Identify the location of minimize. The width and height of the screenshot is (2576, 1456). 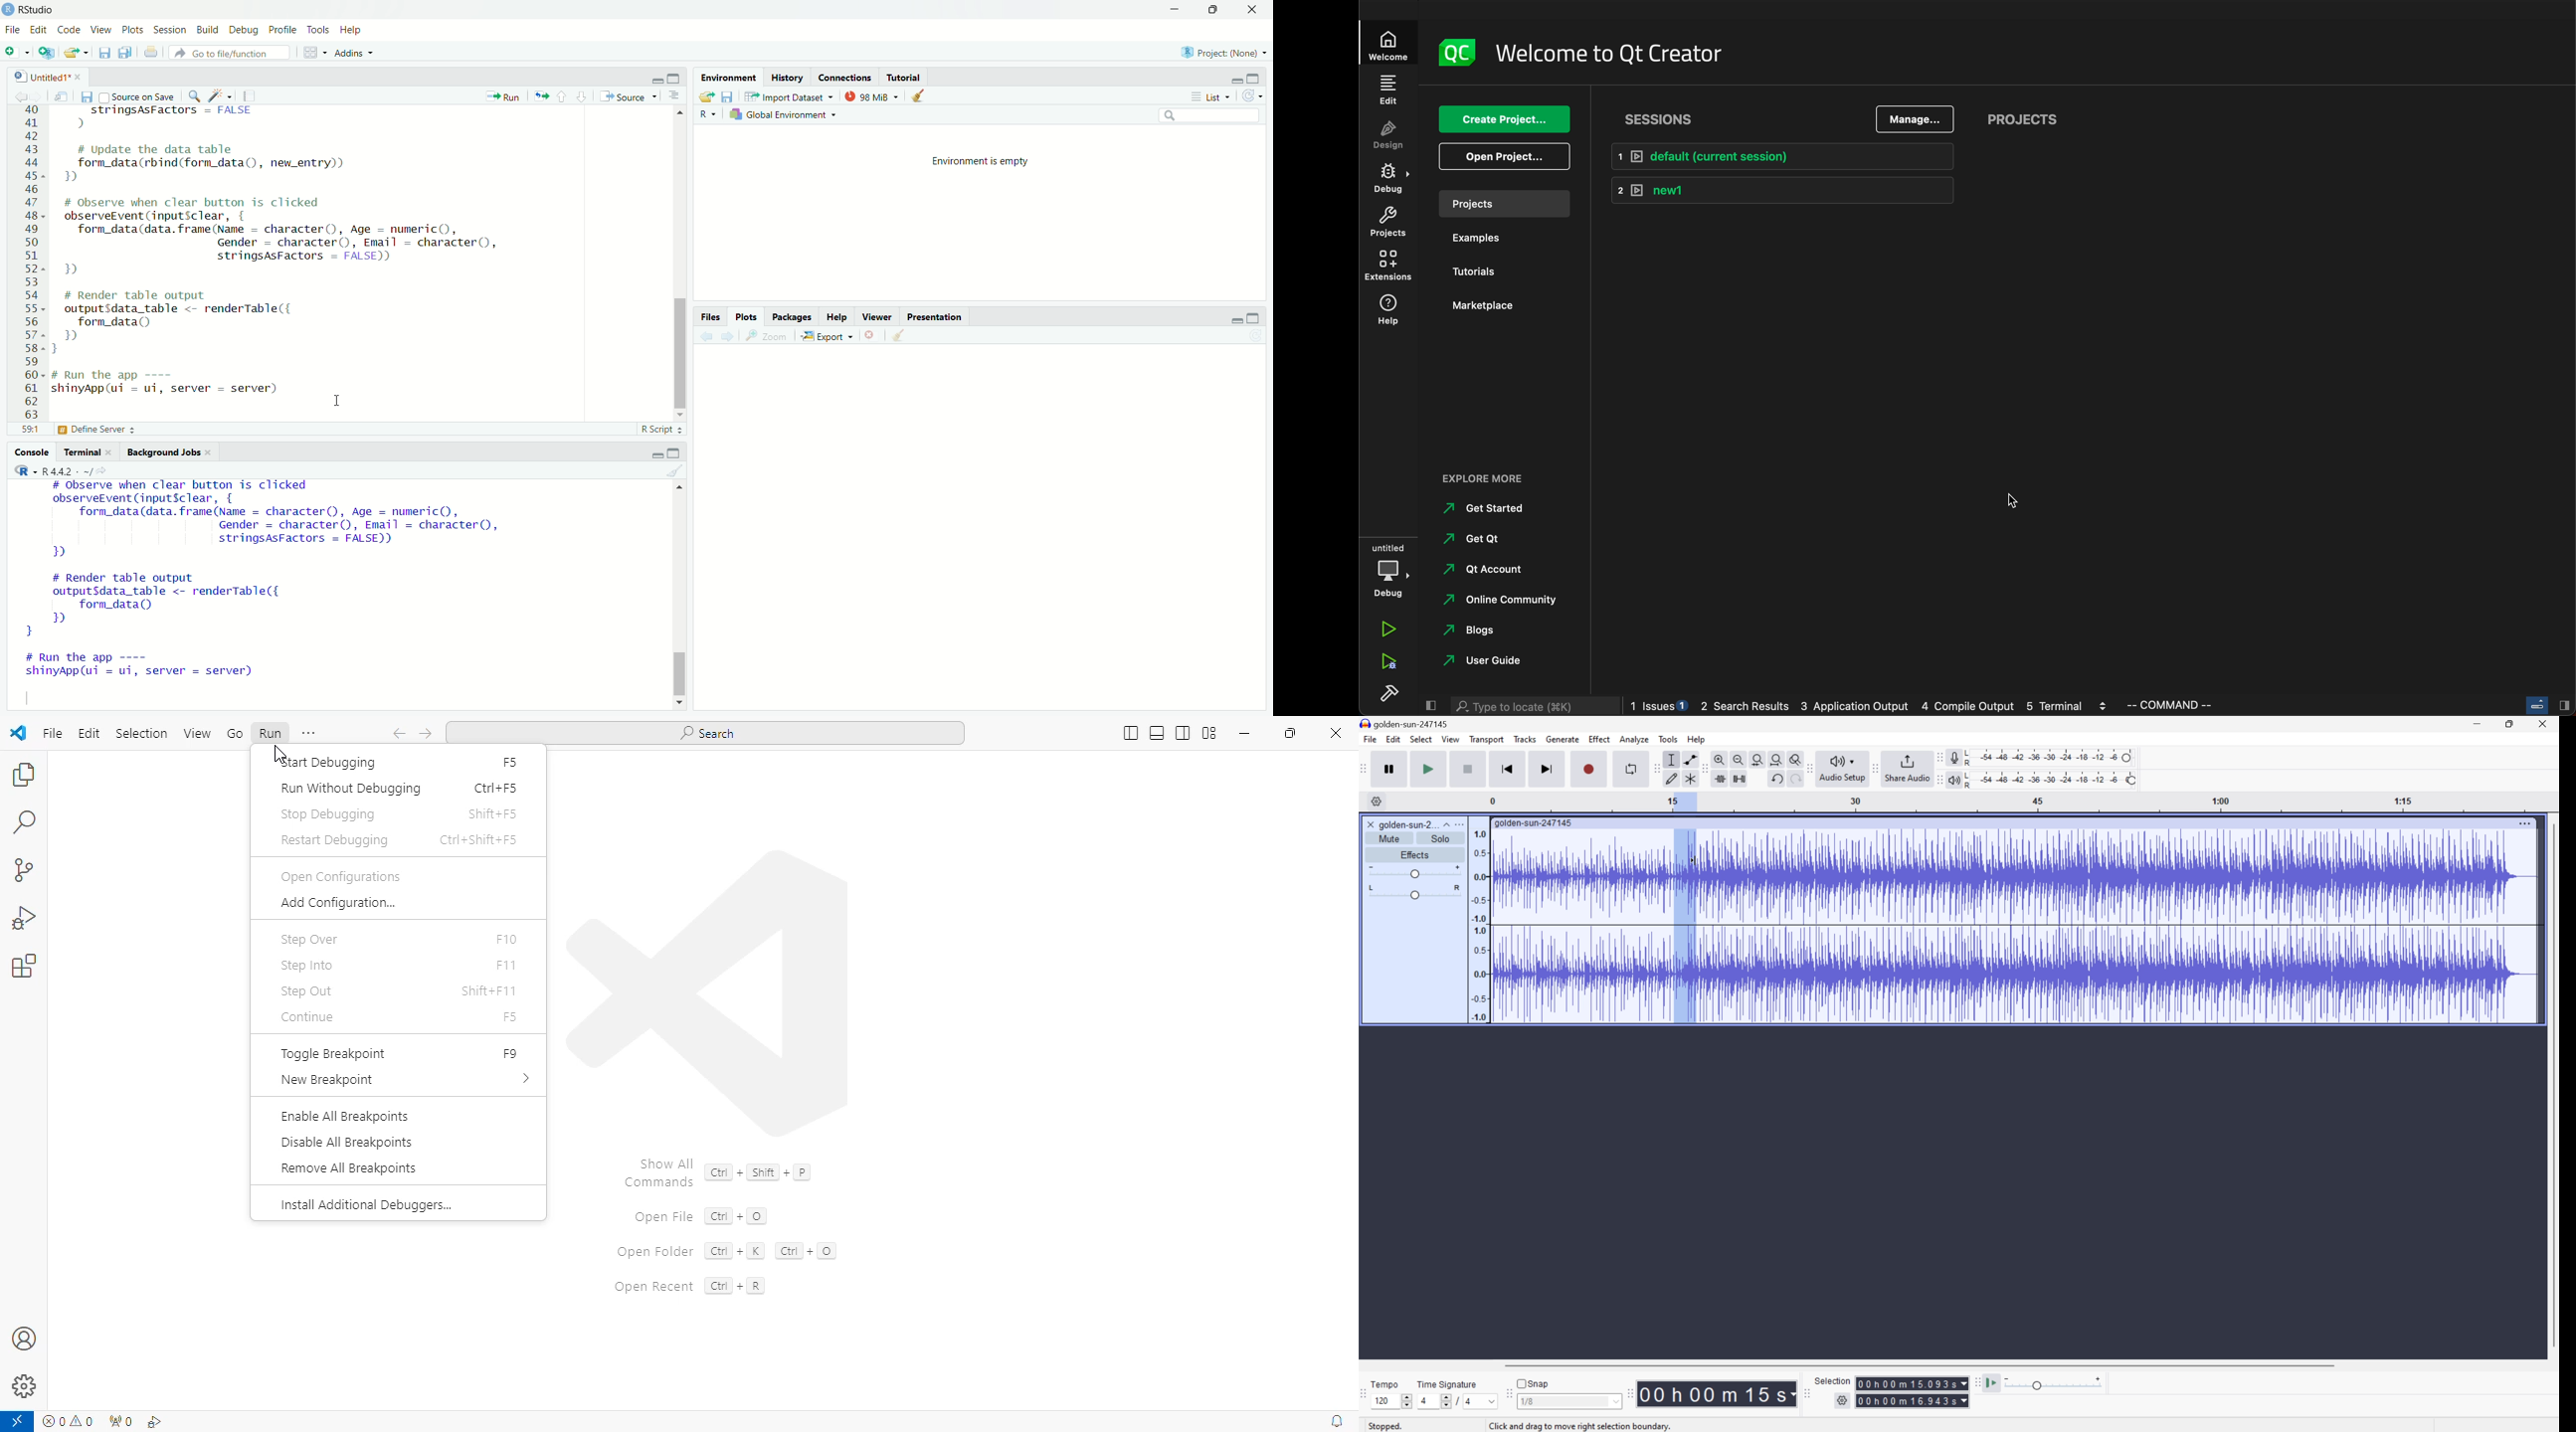
(1231, 316).